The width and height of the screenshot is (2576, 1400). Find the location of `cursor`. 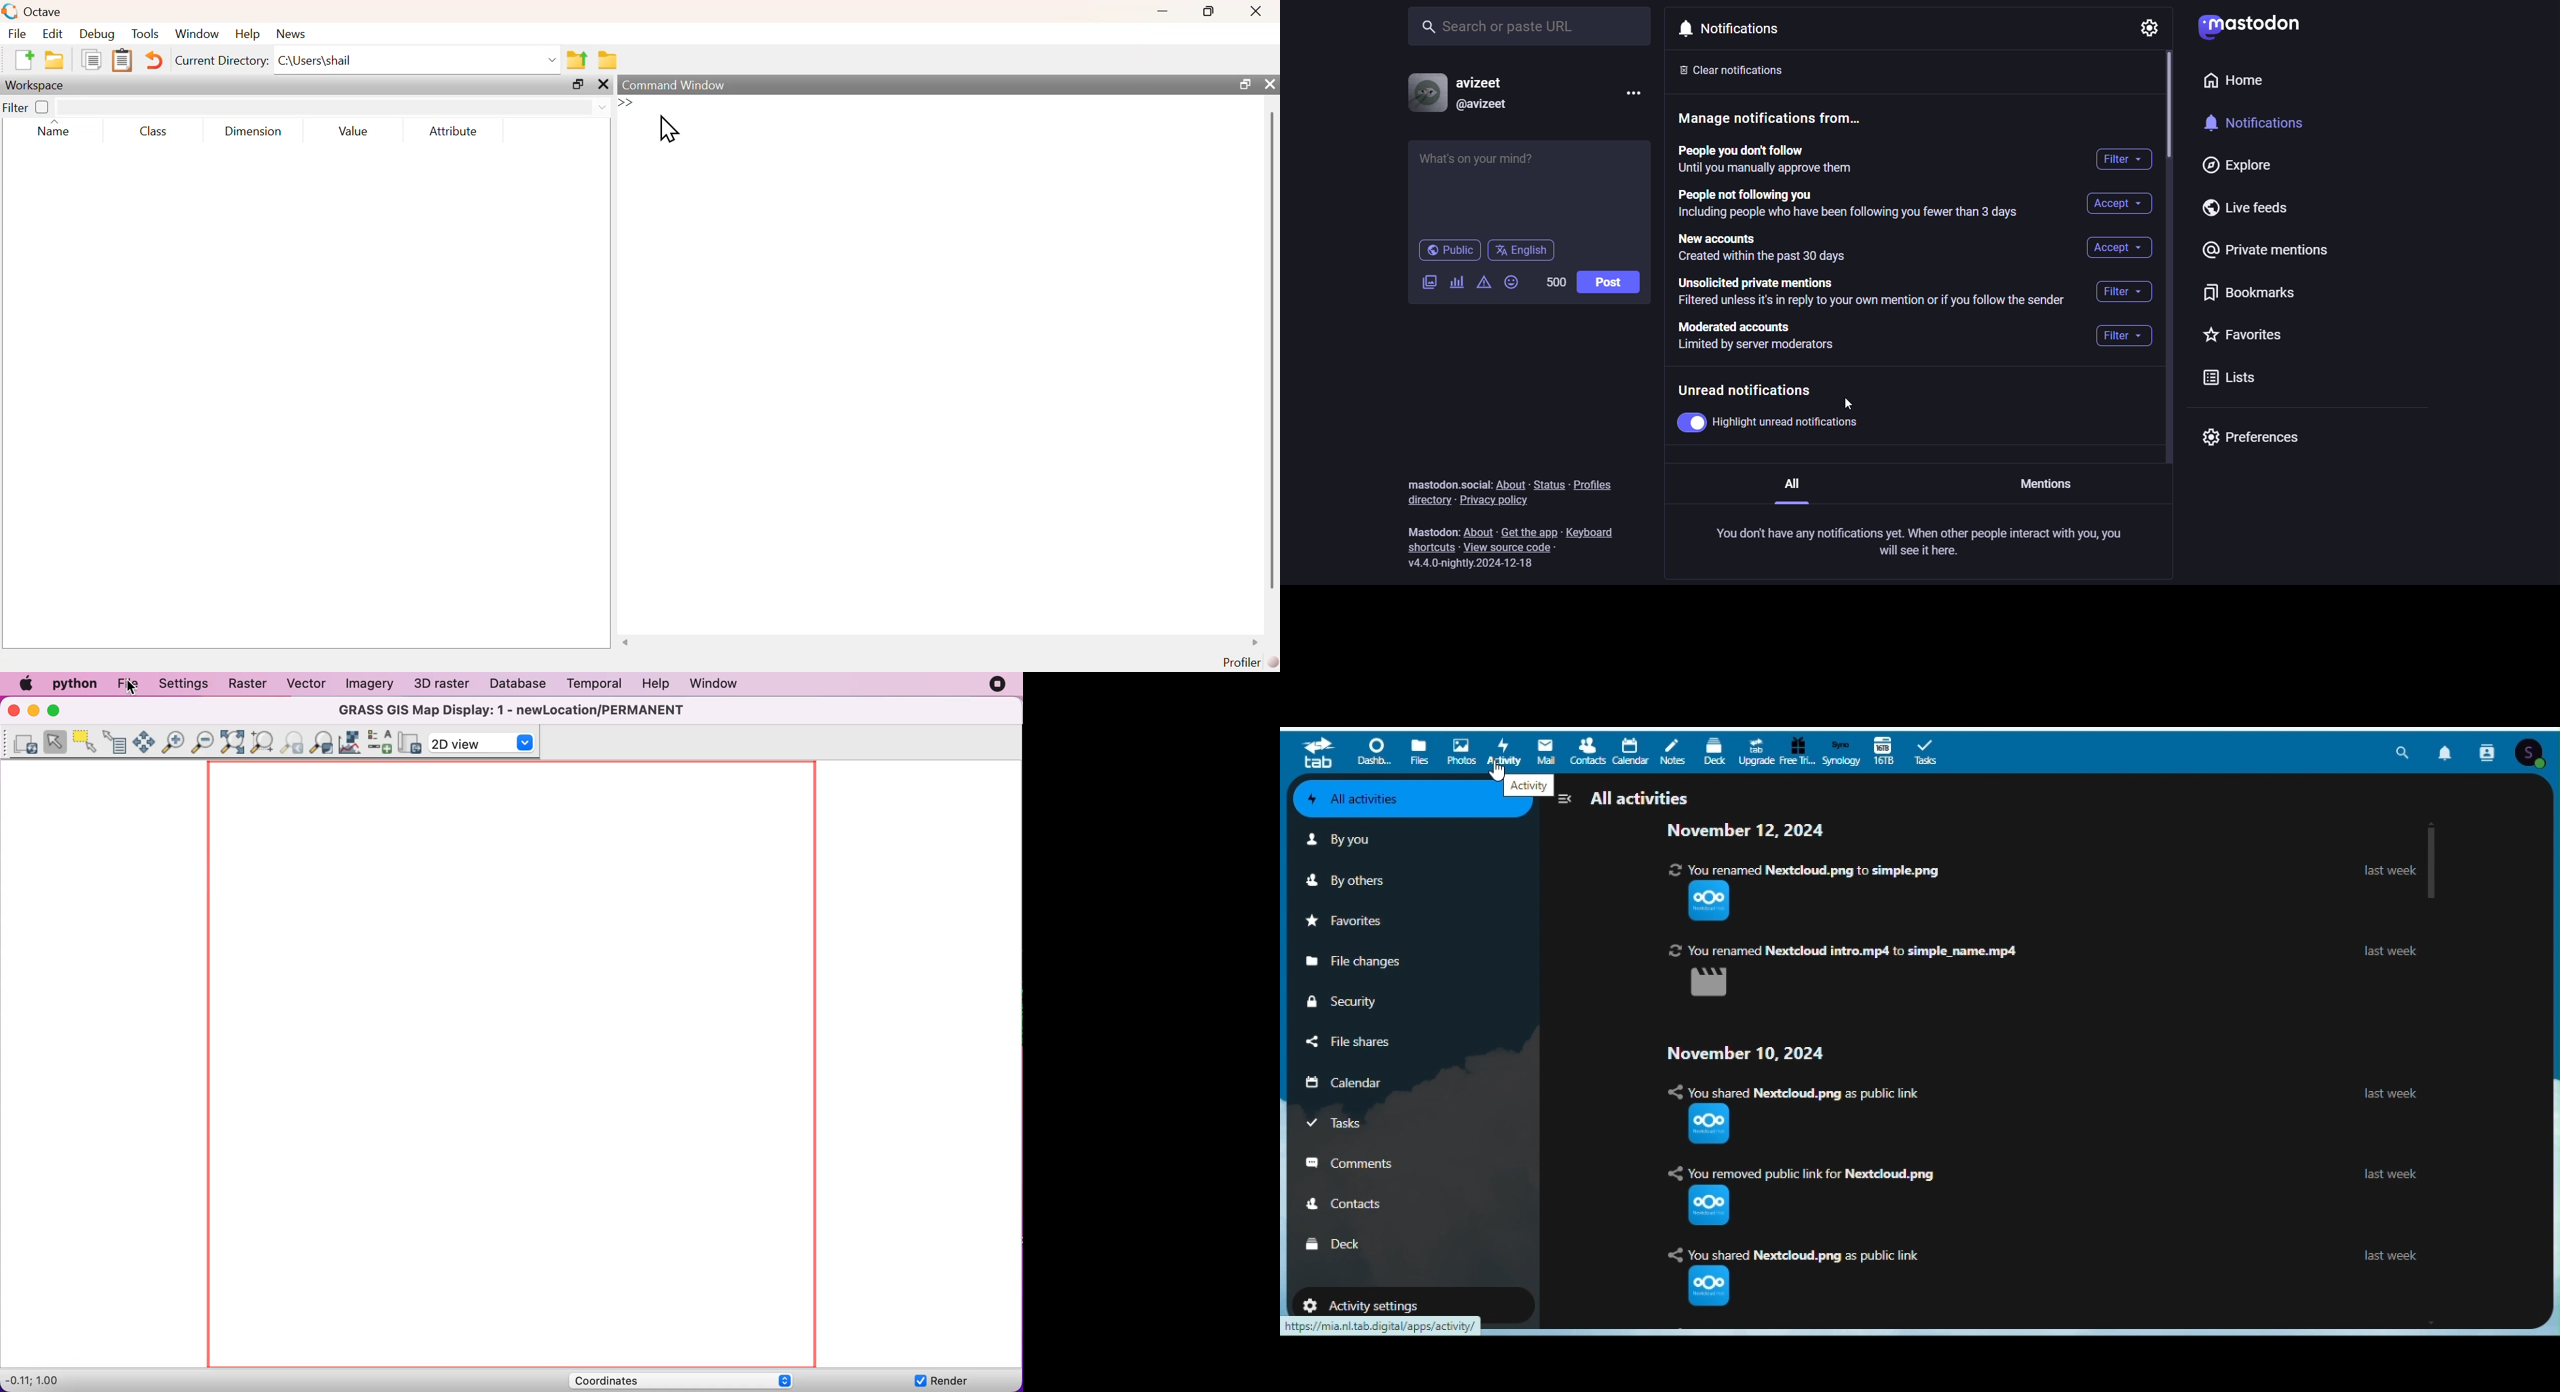

cursor is located at coordinates (1498, 772).